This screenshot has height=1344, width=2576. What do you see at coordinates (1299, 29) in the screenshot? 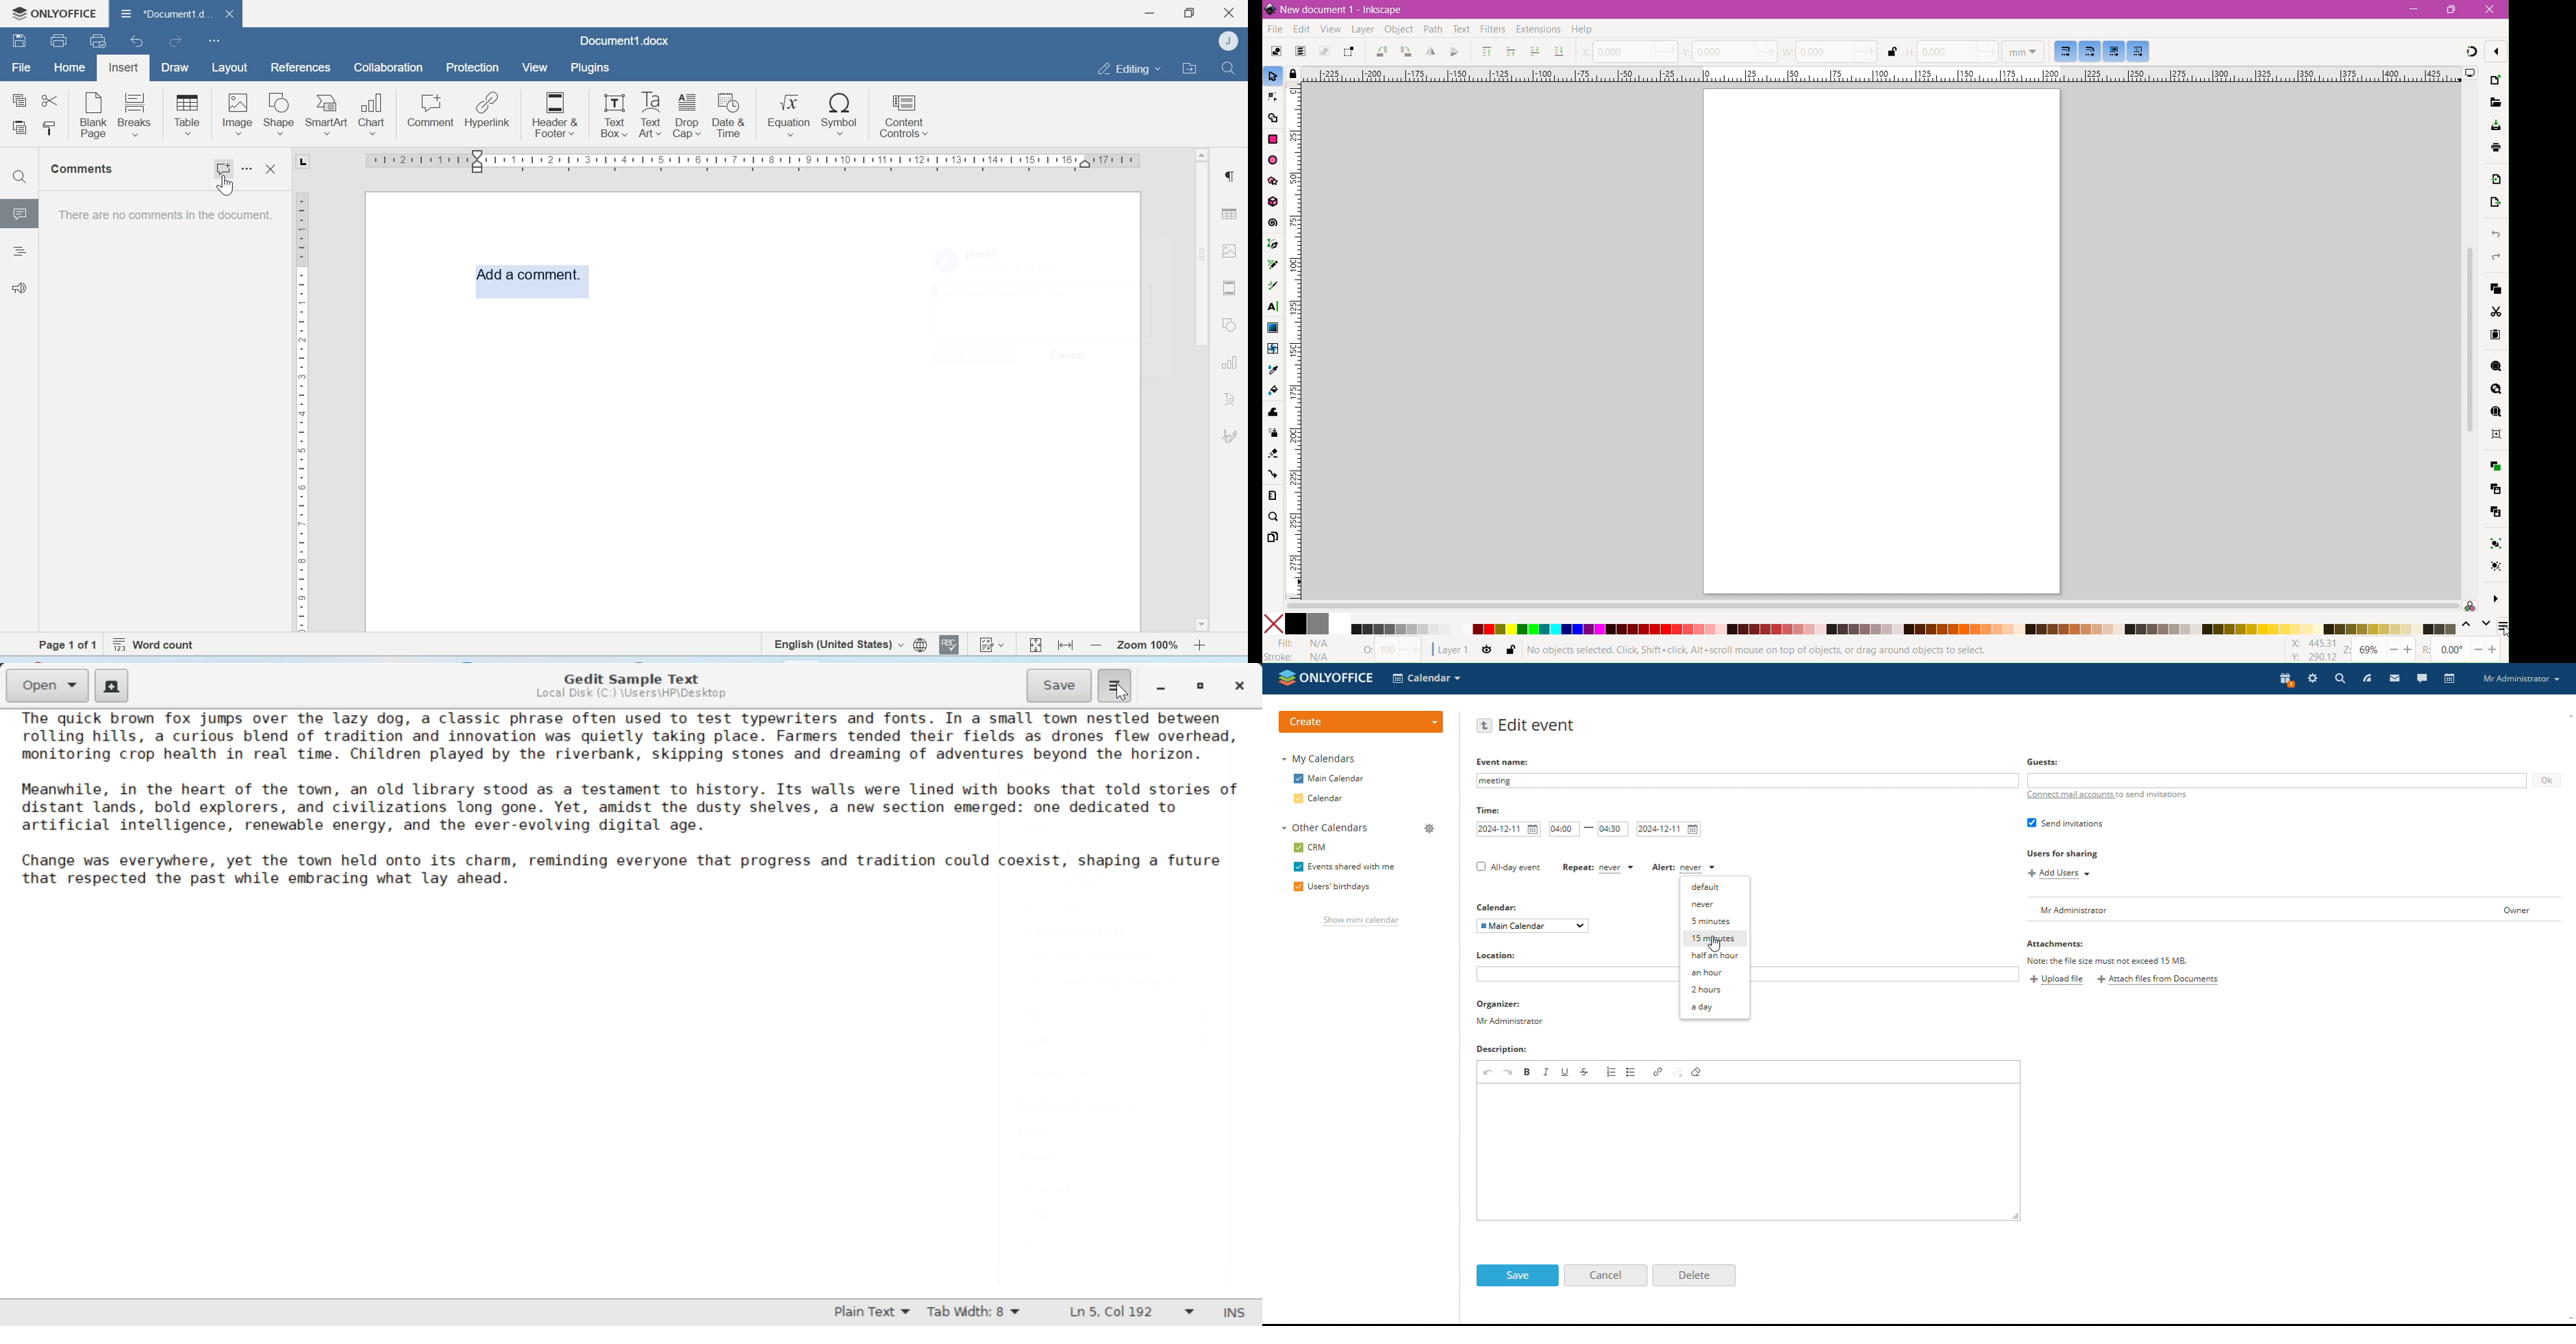
I see `Edit` at bounding box center [1299, 29].